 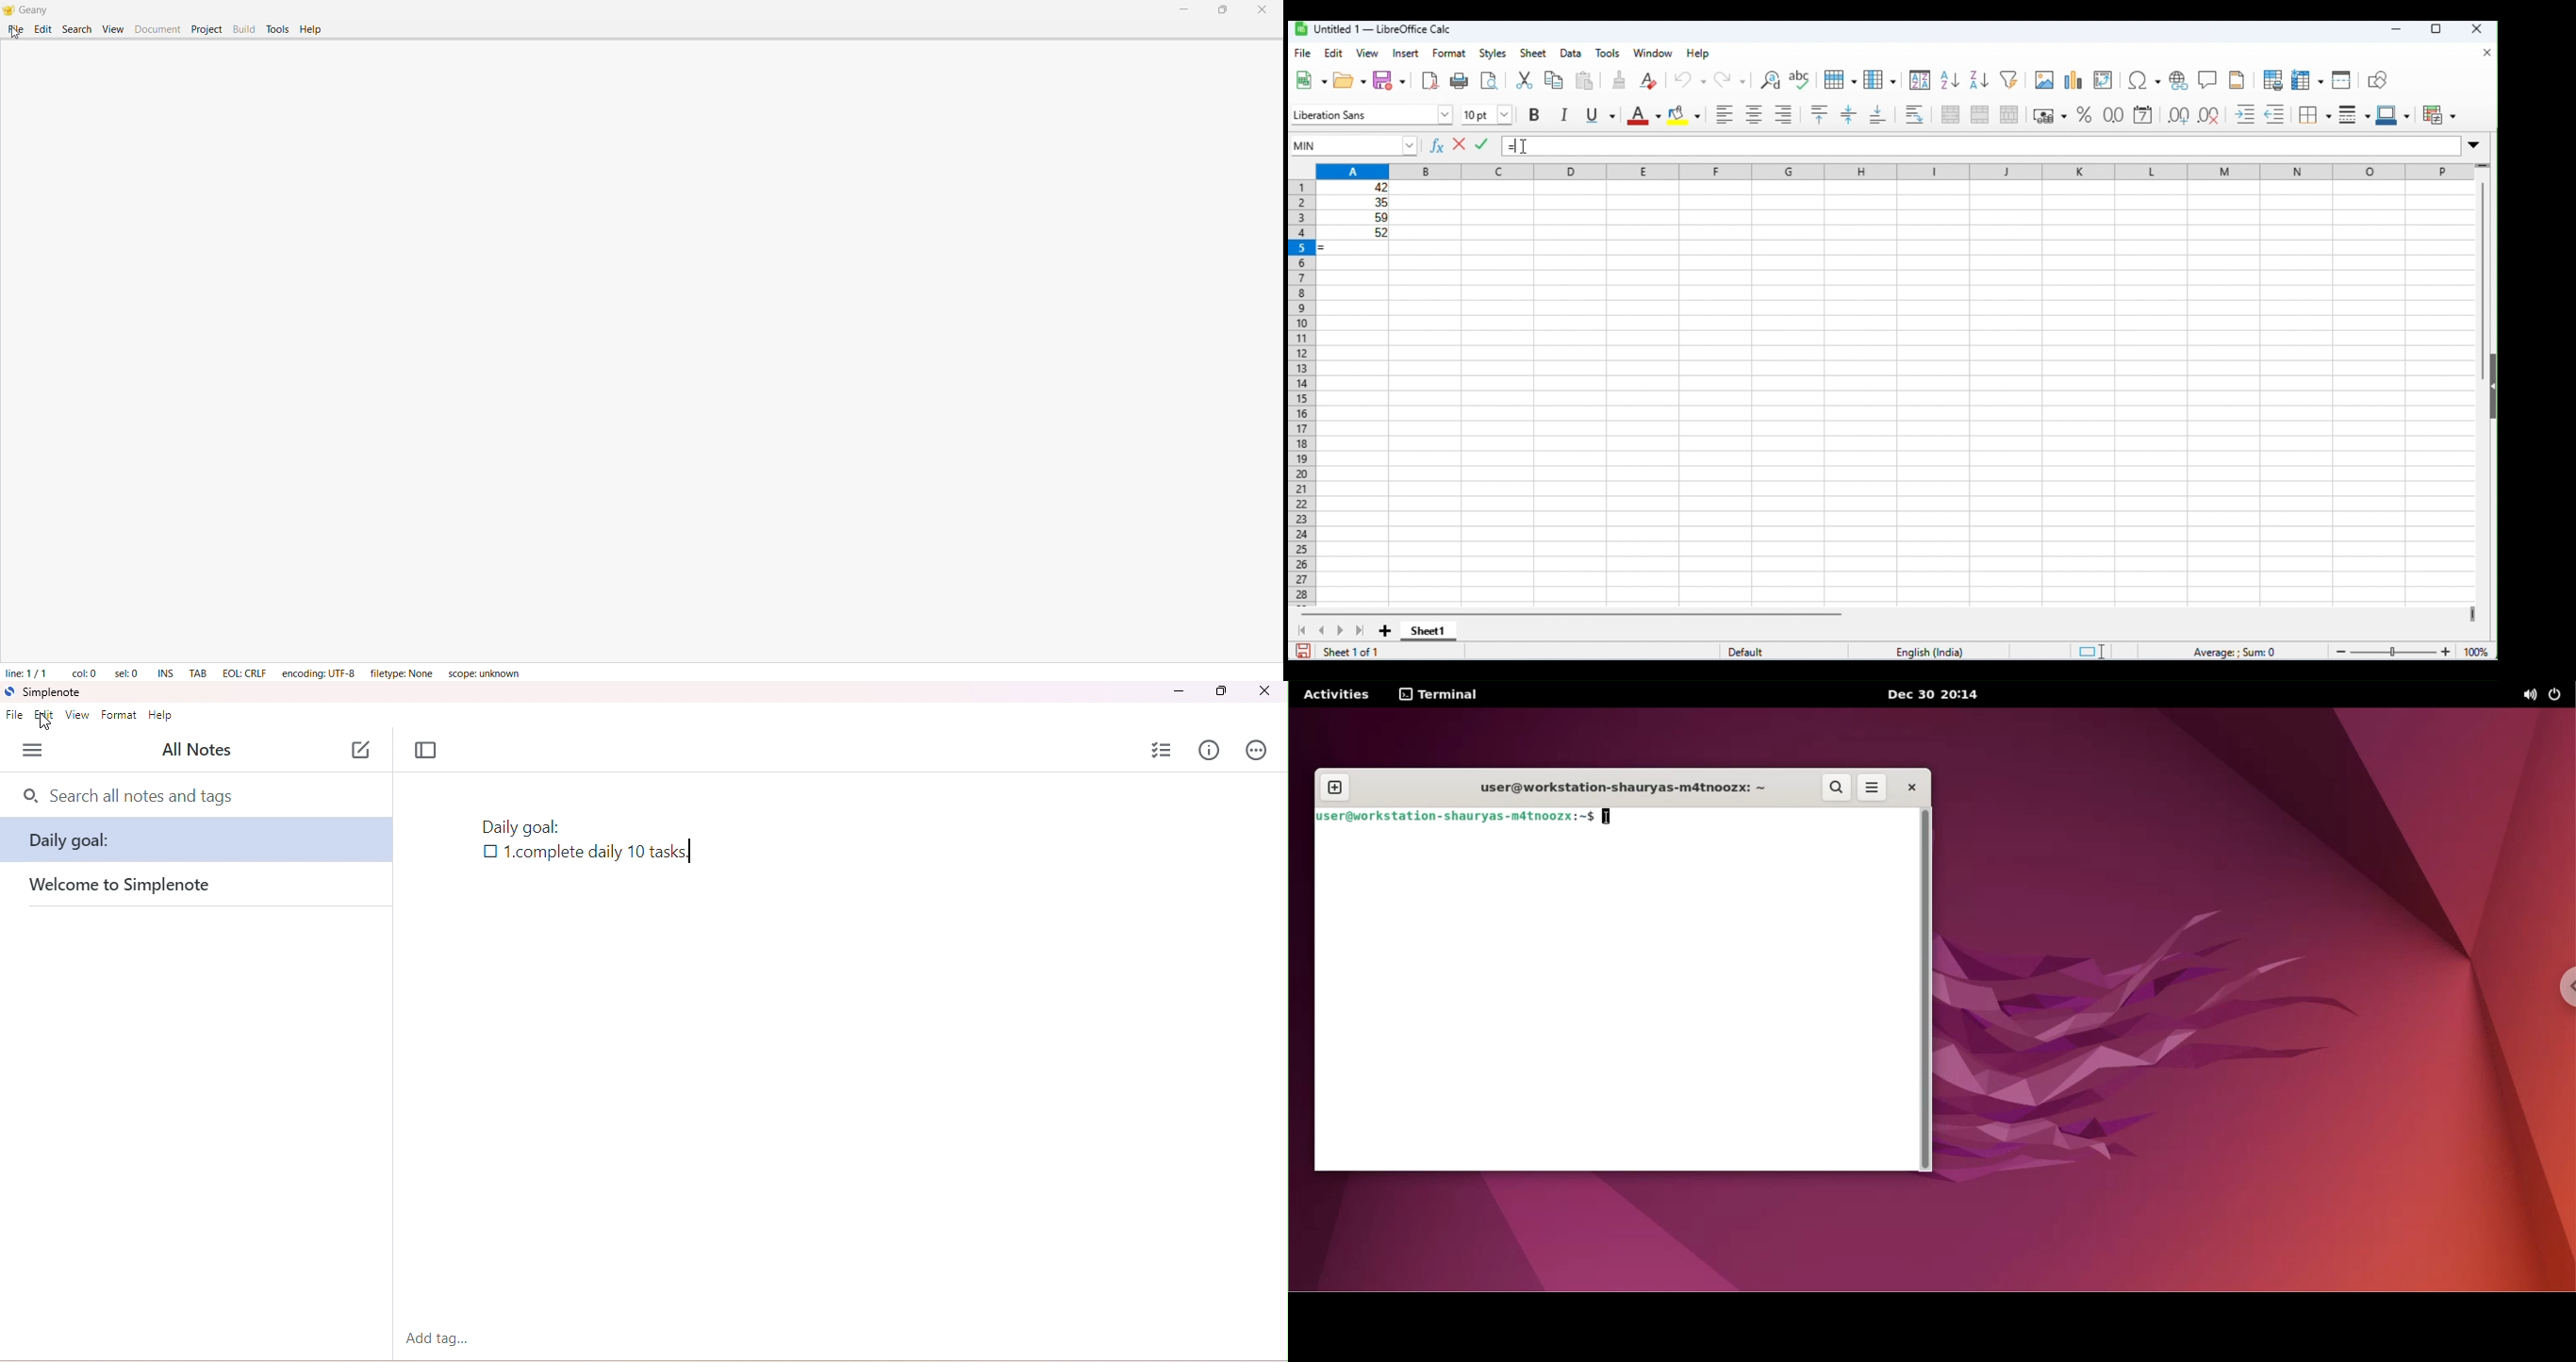 I want to click on spelling, so click(x=1801, y=80).